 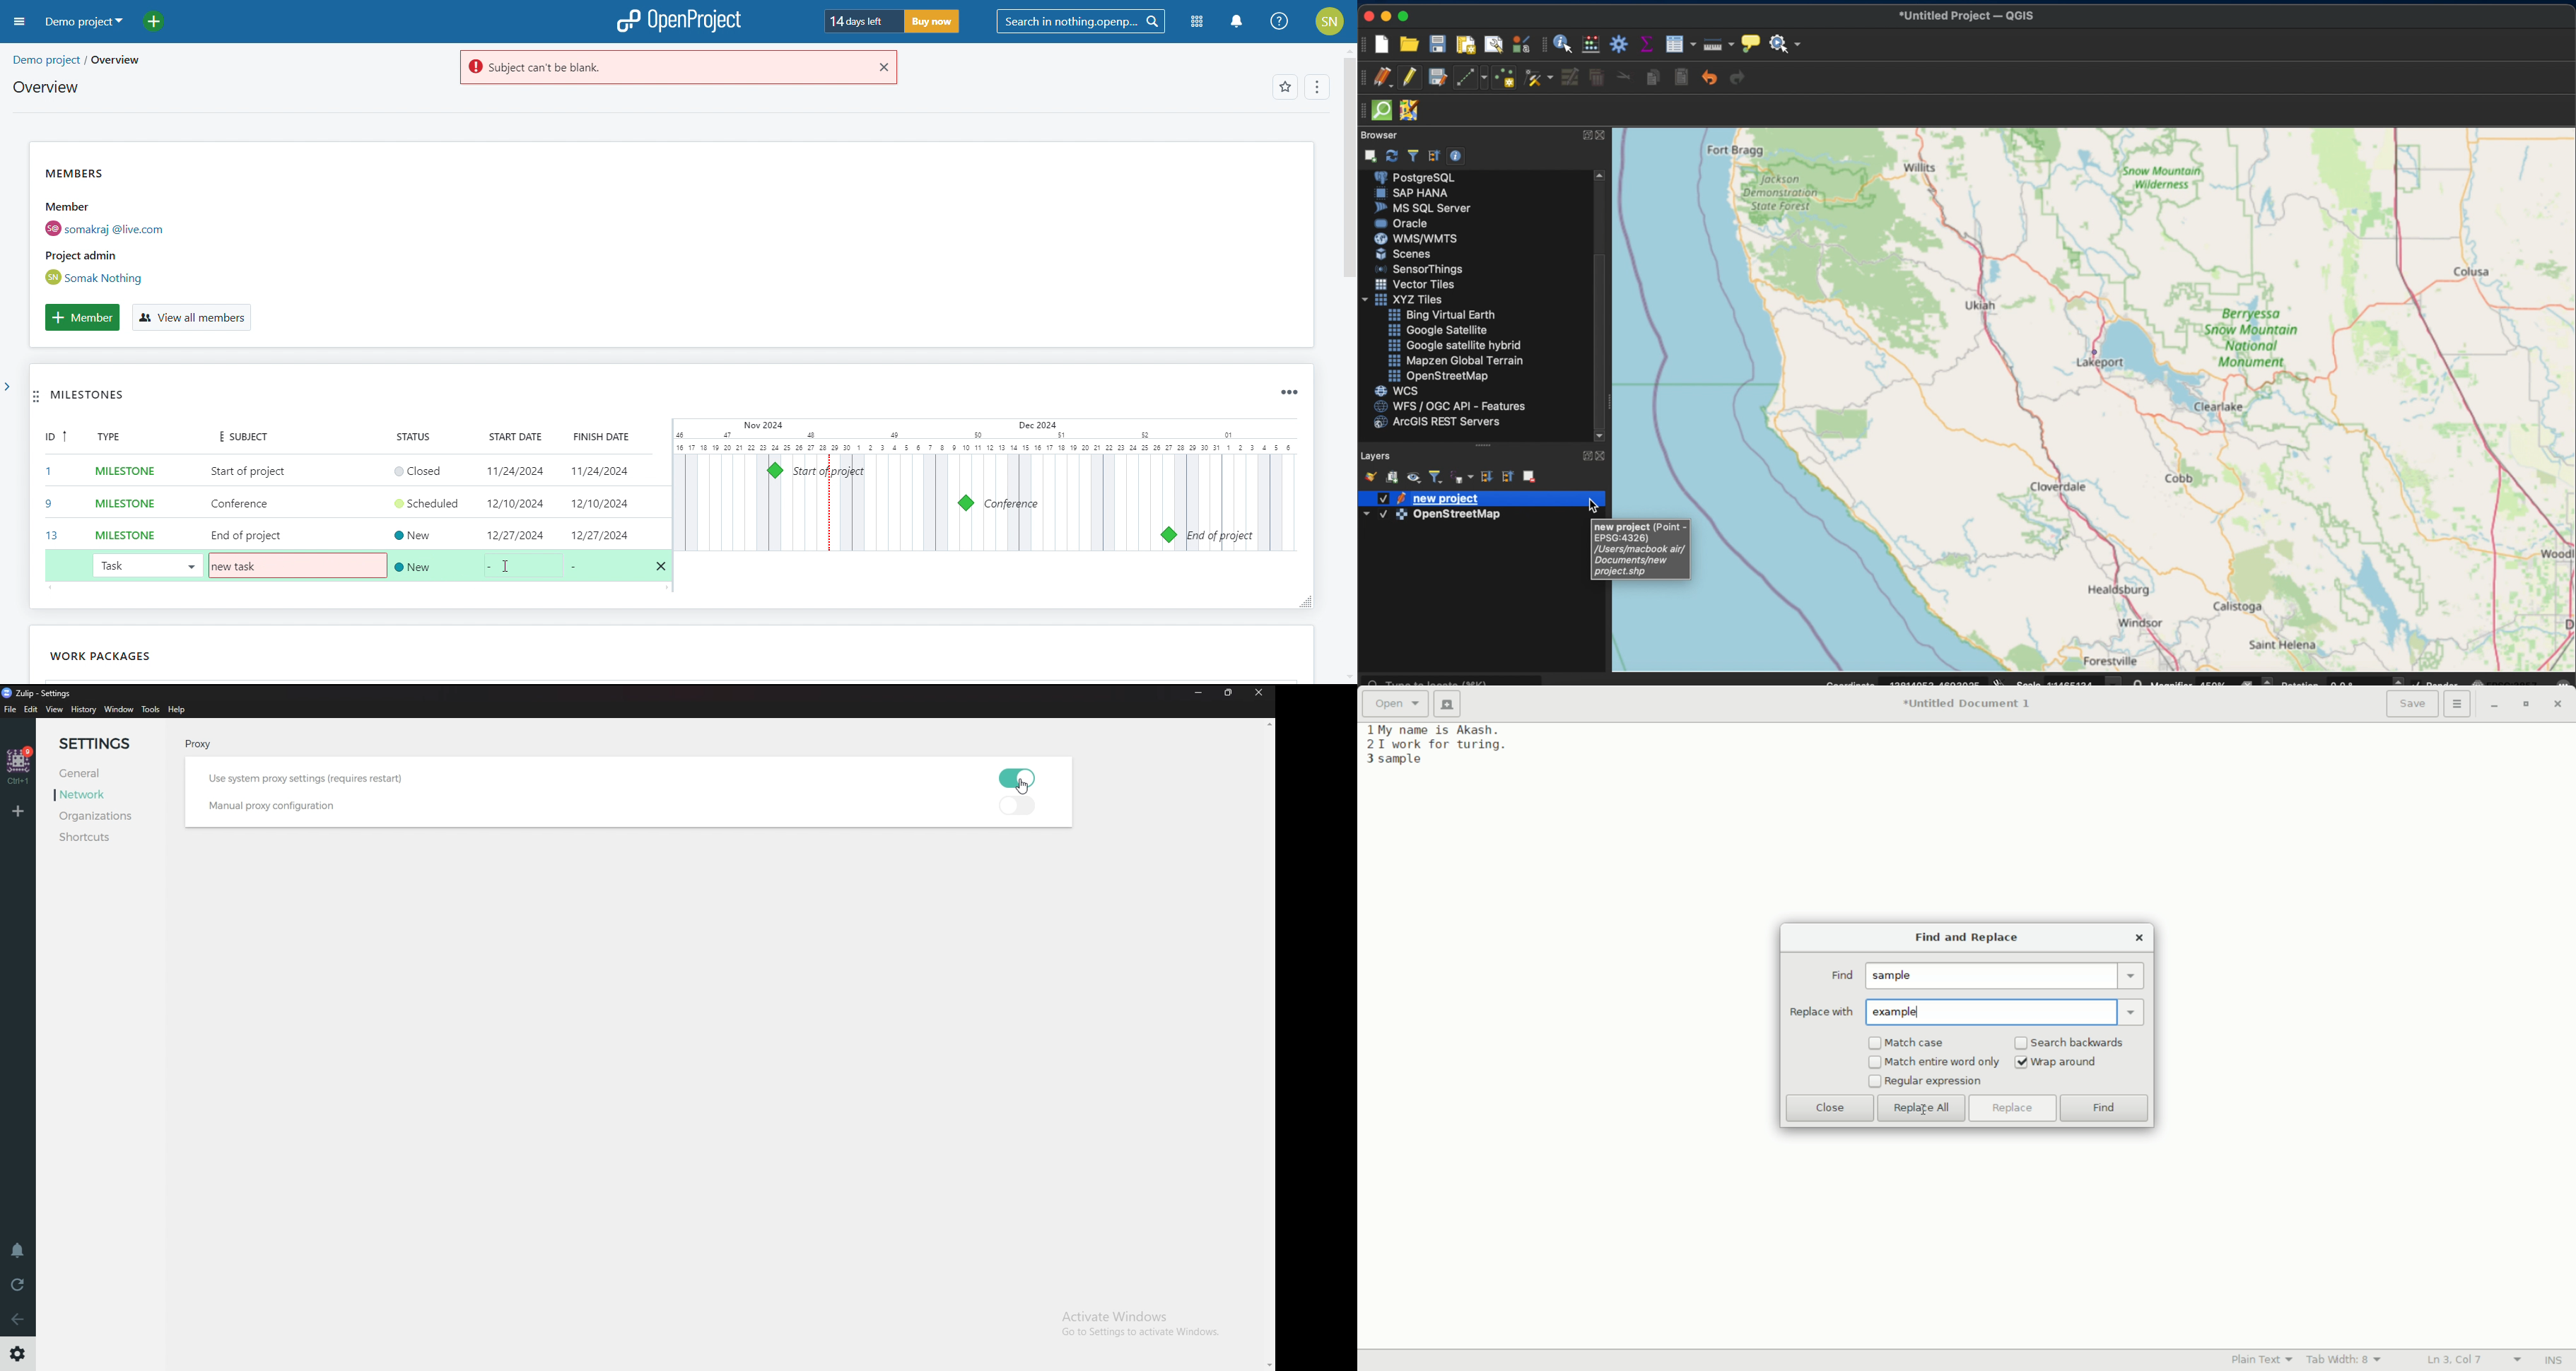 I want to click on milestone 13, so click(x=1168, y=535).